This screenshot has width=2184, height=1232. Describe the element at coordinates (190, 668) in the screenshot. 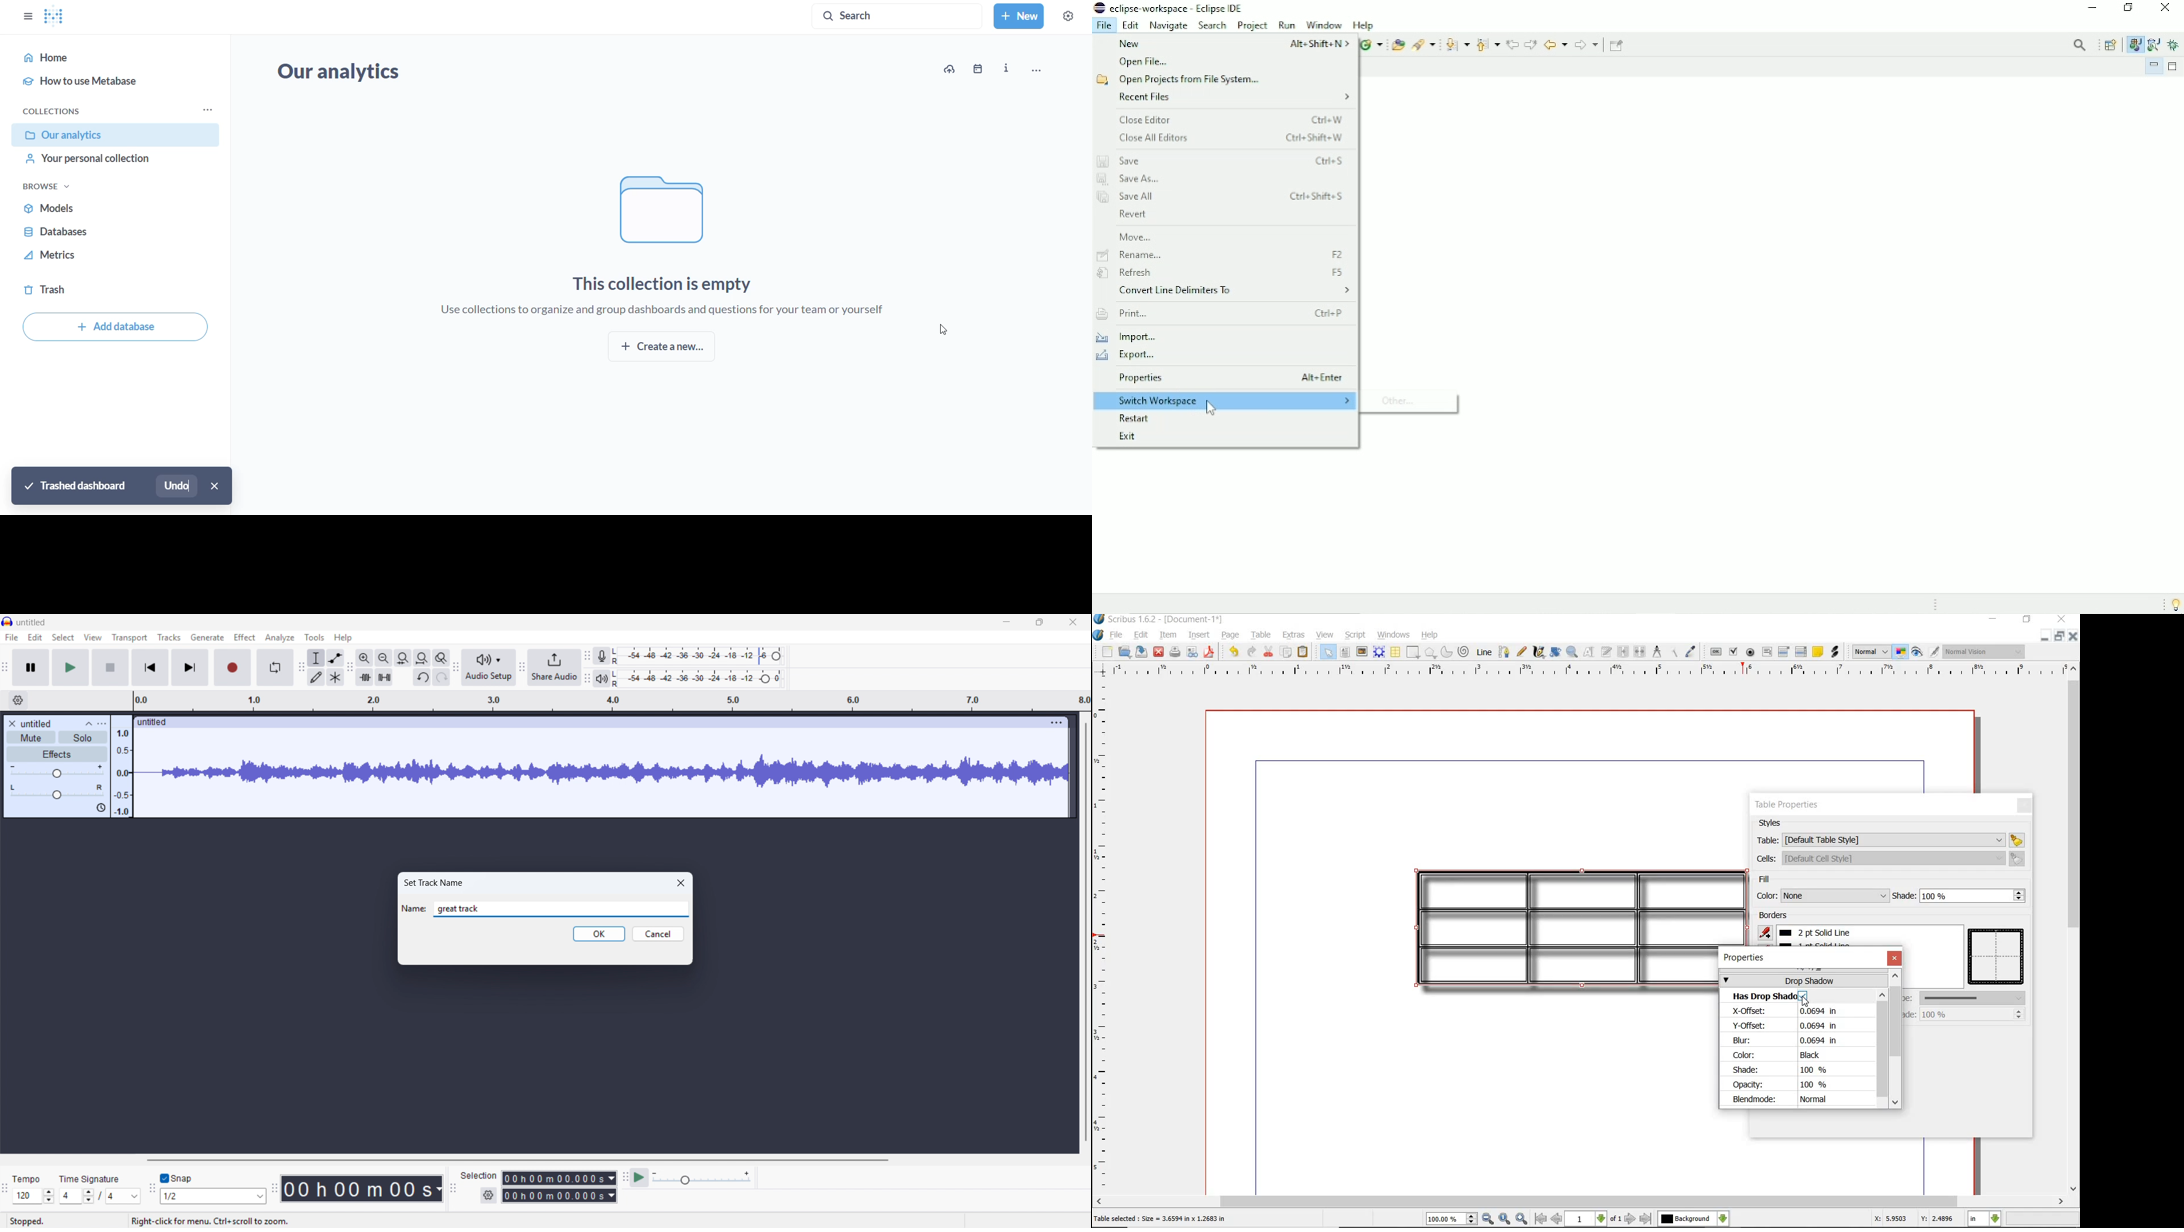

I see `Skip to end ` at that location.